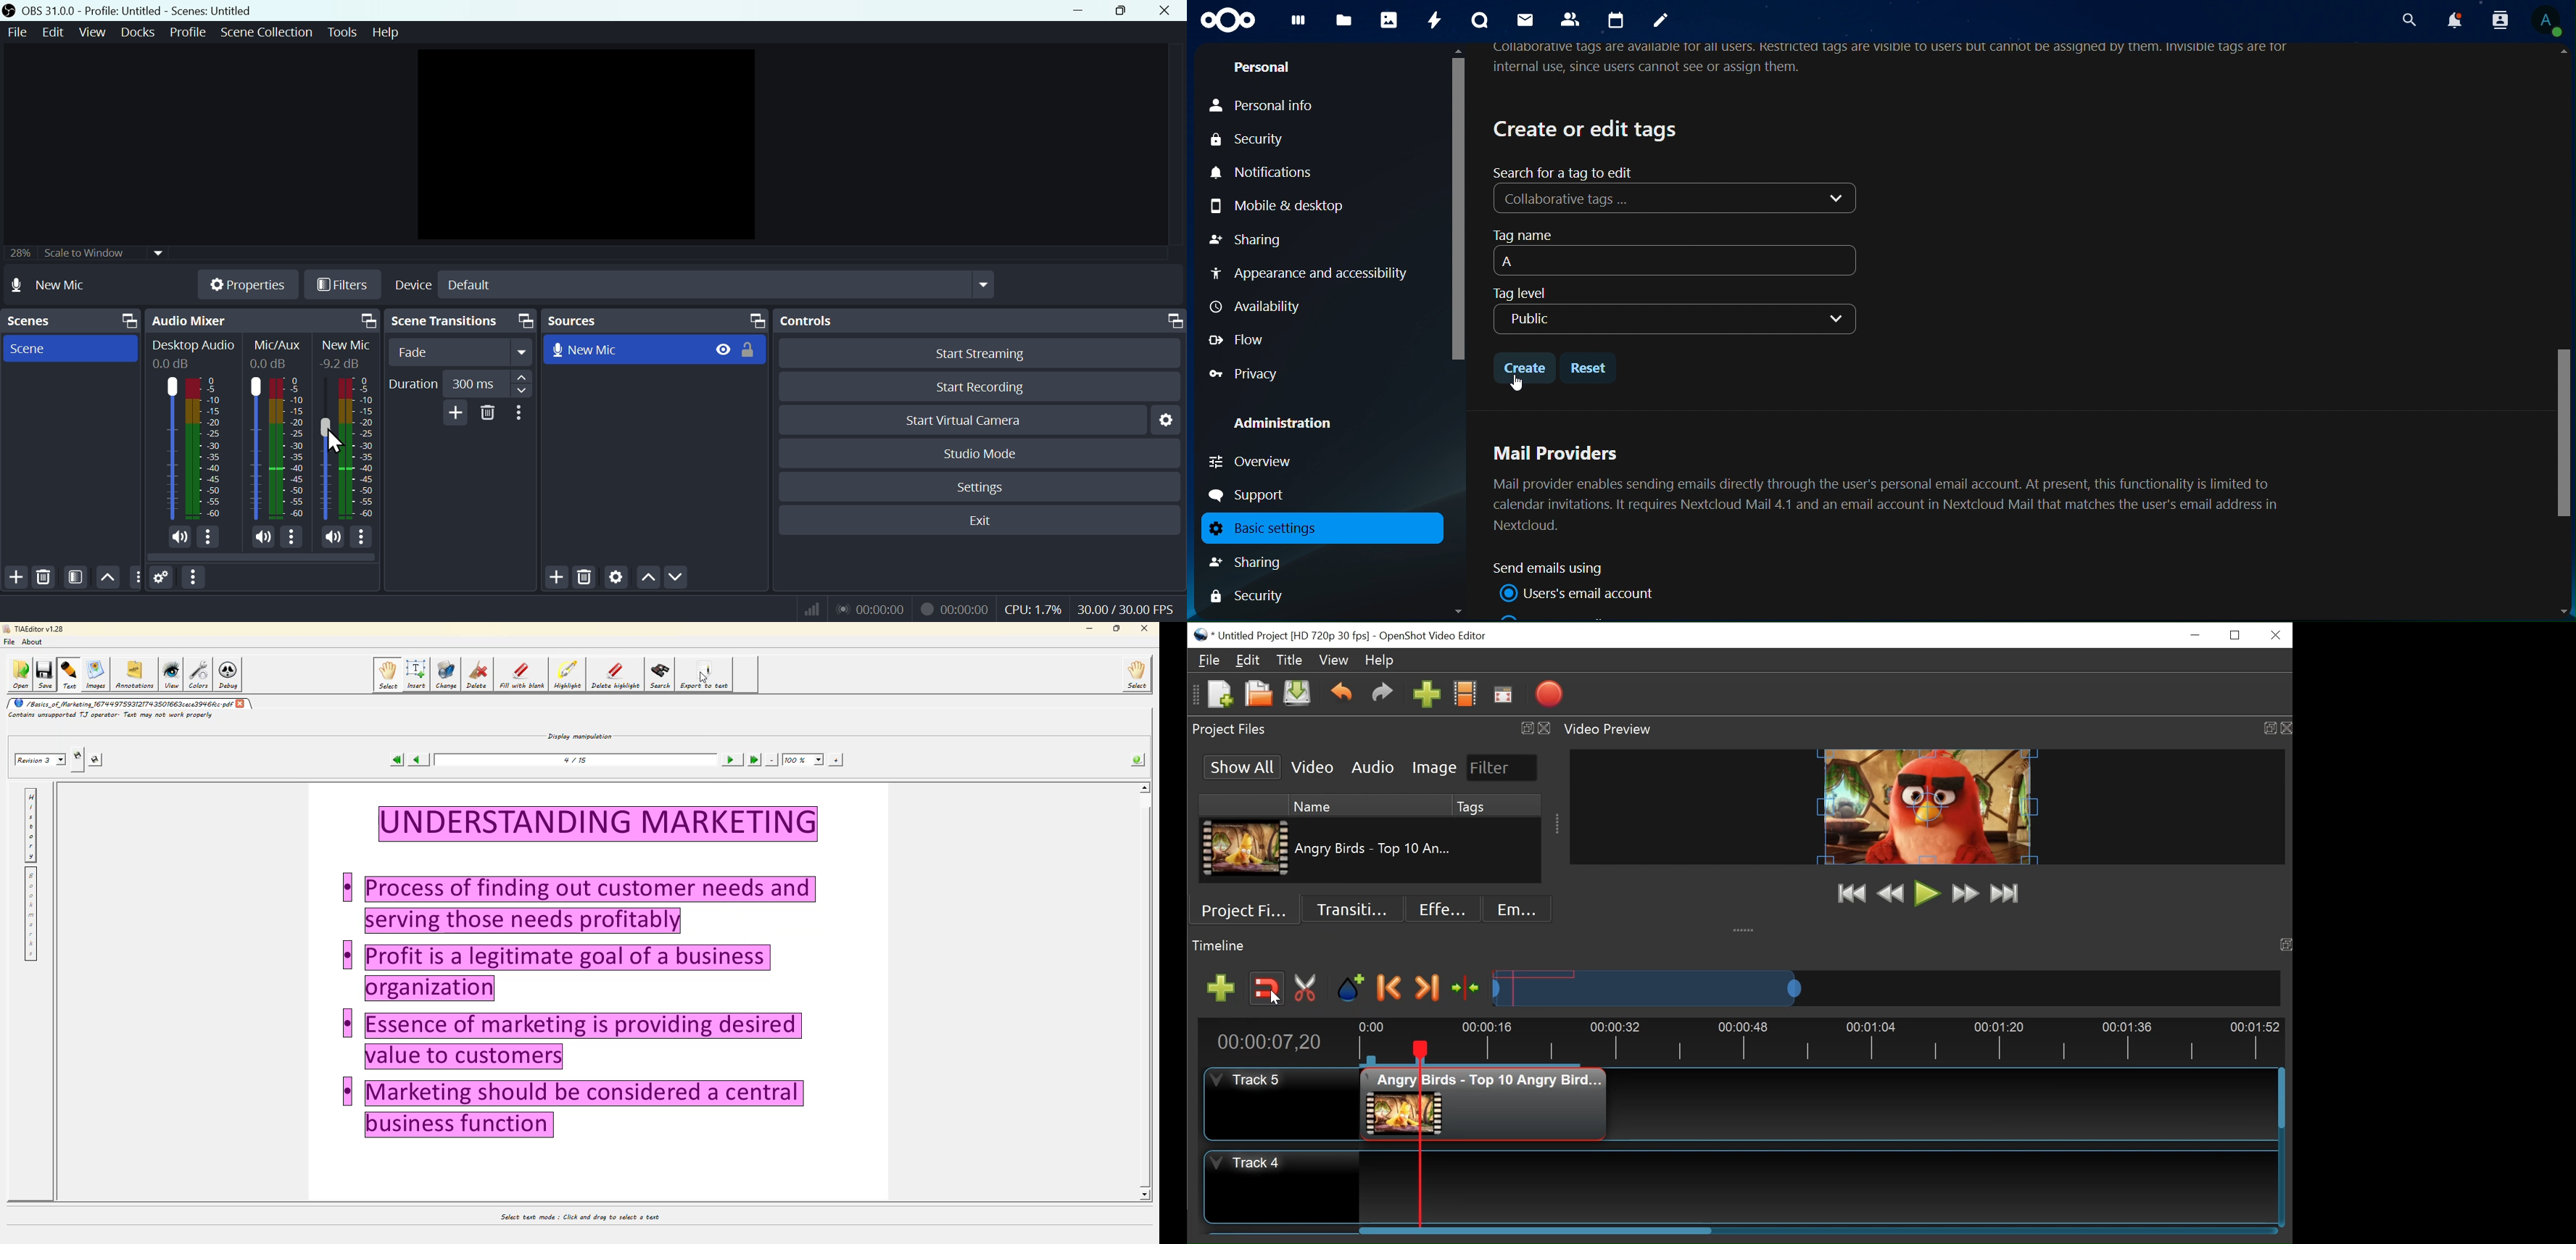 This screenshot has height=1260, width=2576. I want to click on Edit, so click(51, 32).